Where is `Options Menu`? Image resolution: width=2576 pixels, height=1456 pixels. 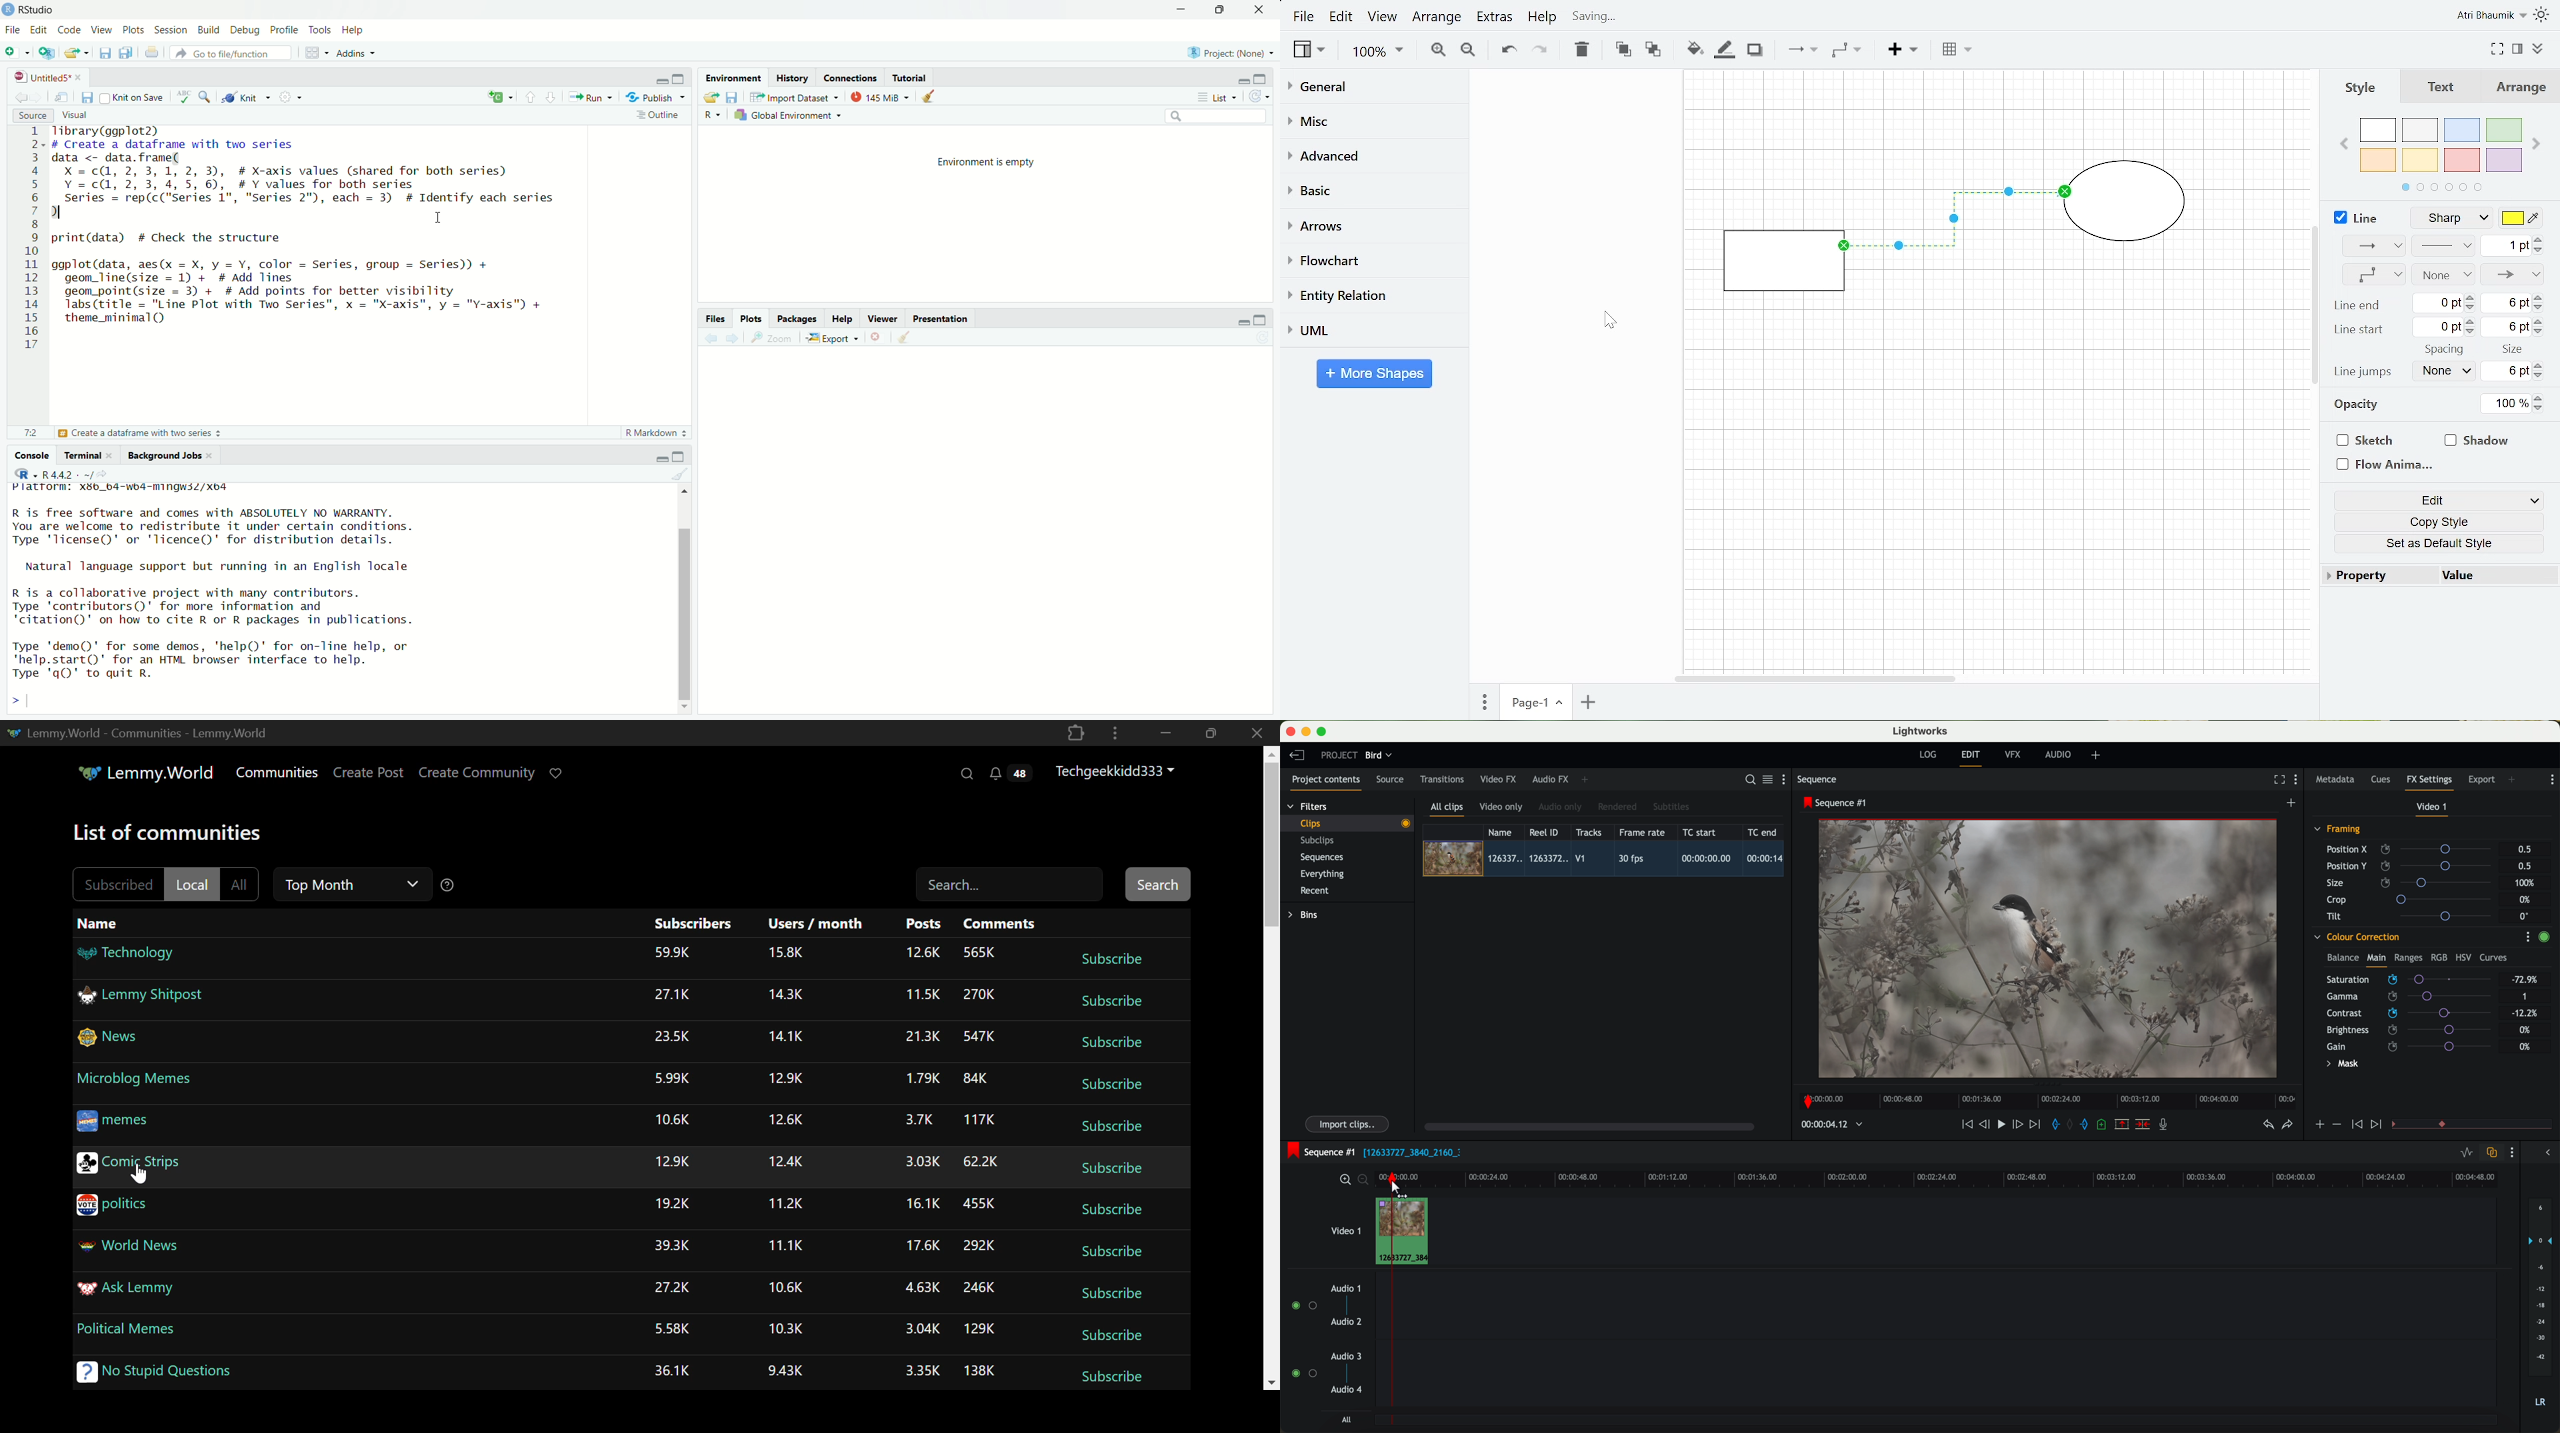
Options Menu is located at coordinates (1113, 732).